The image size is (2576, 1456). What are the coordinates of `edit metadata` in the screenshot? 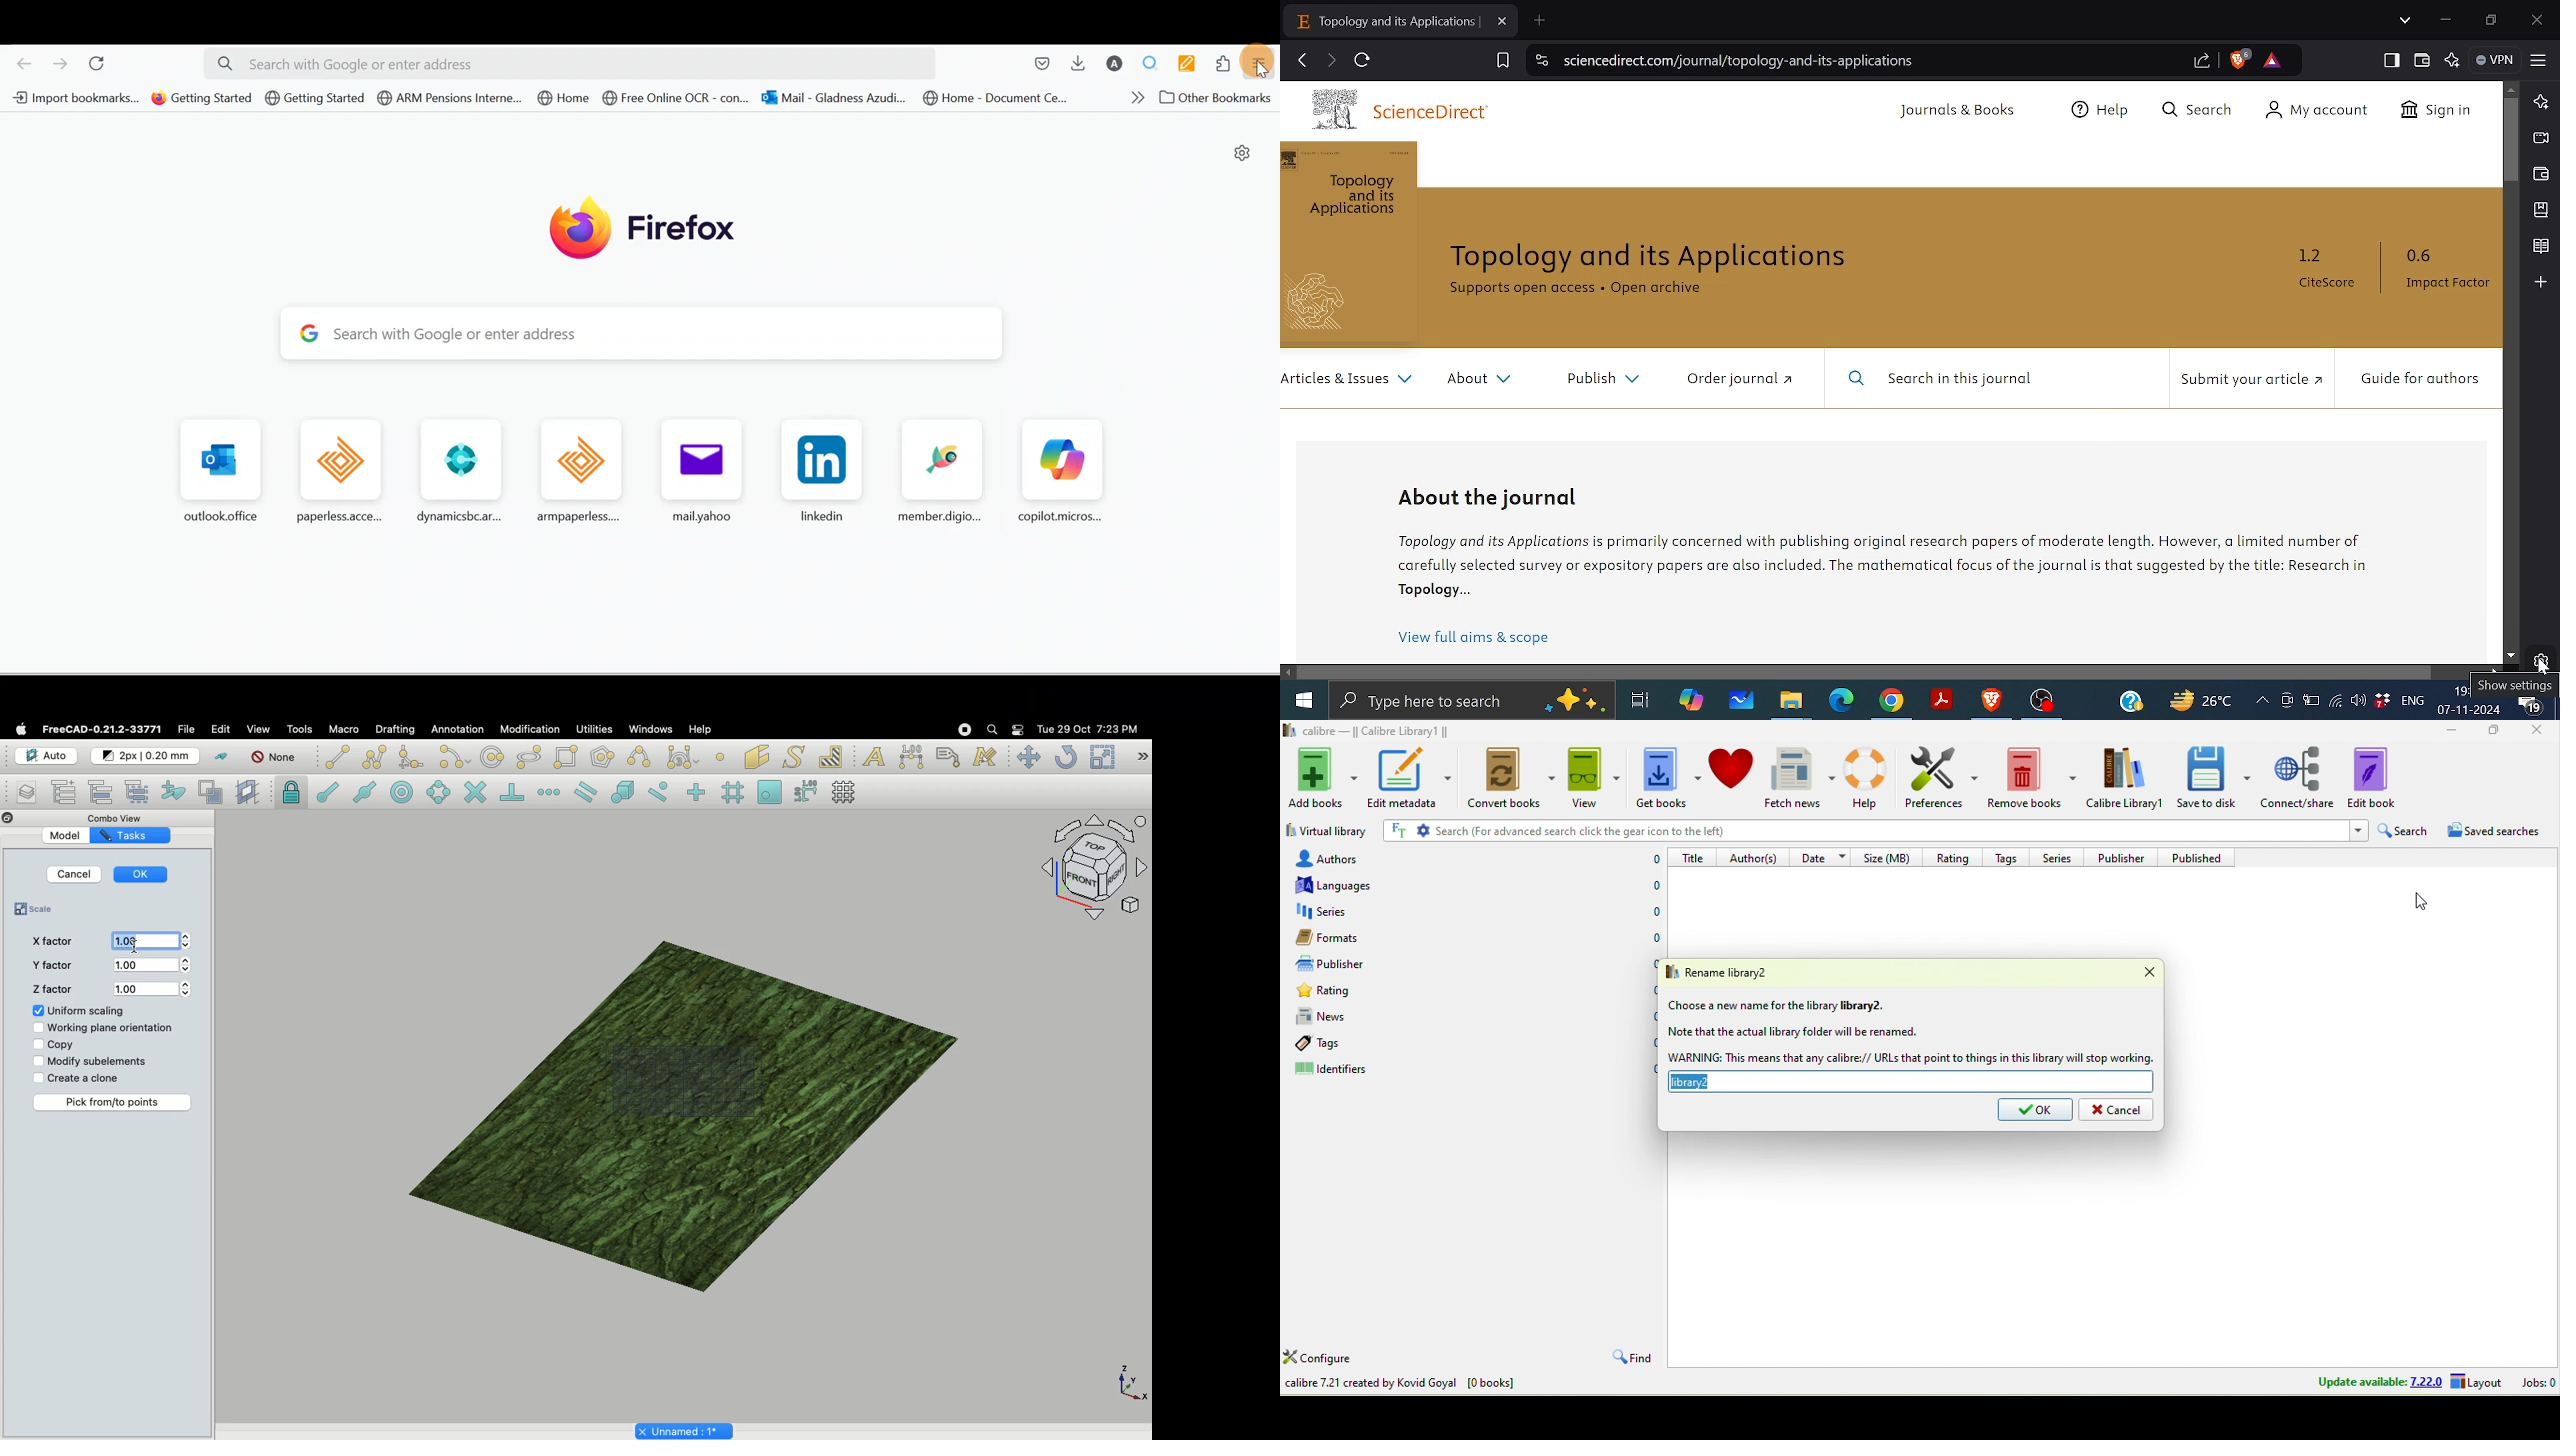 It's located at (1409, 777).